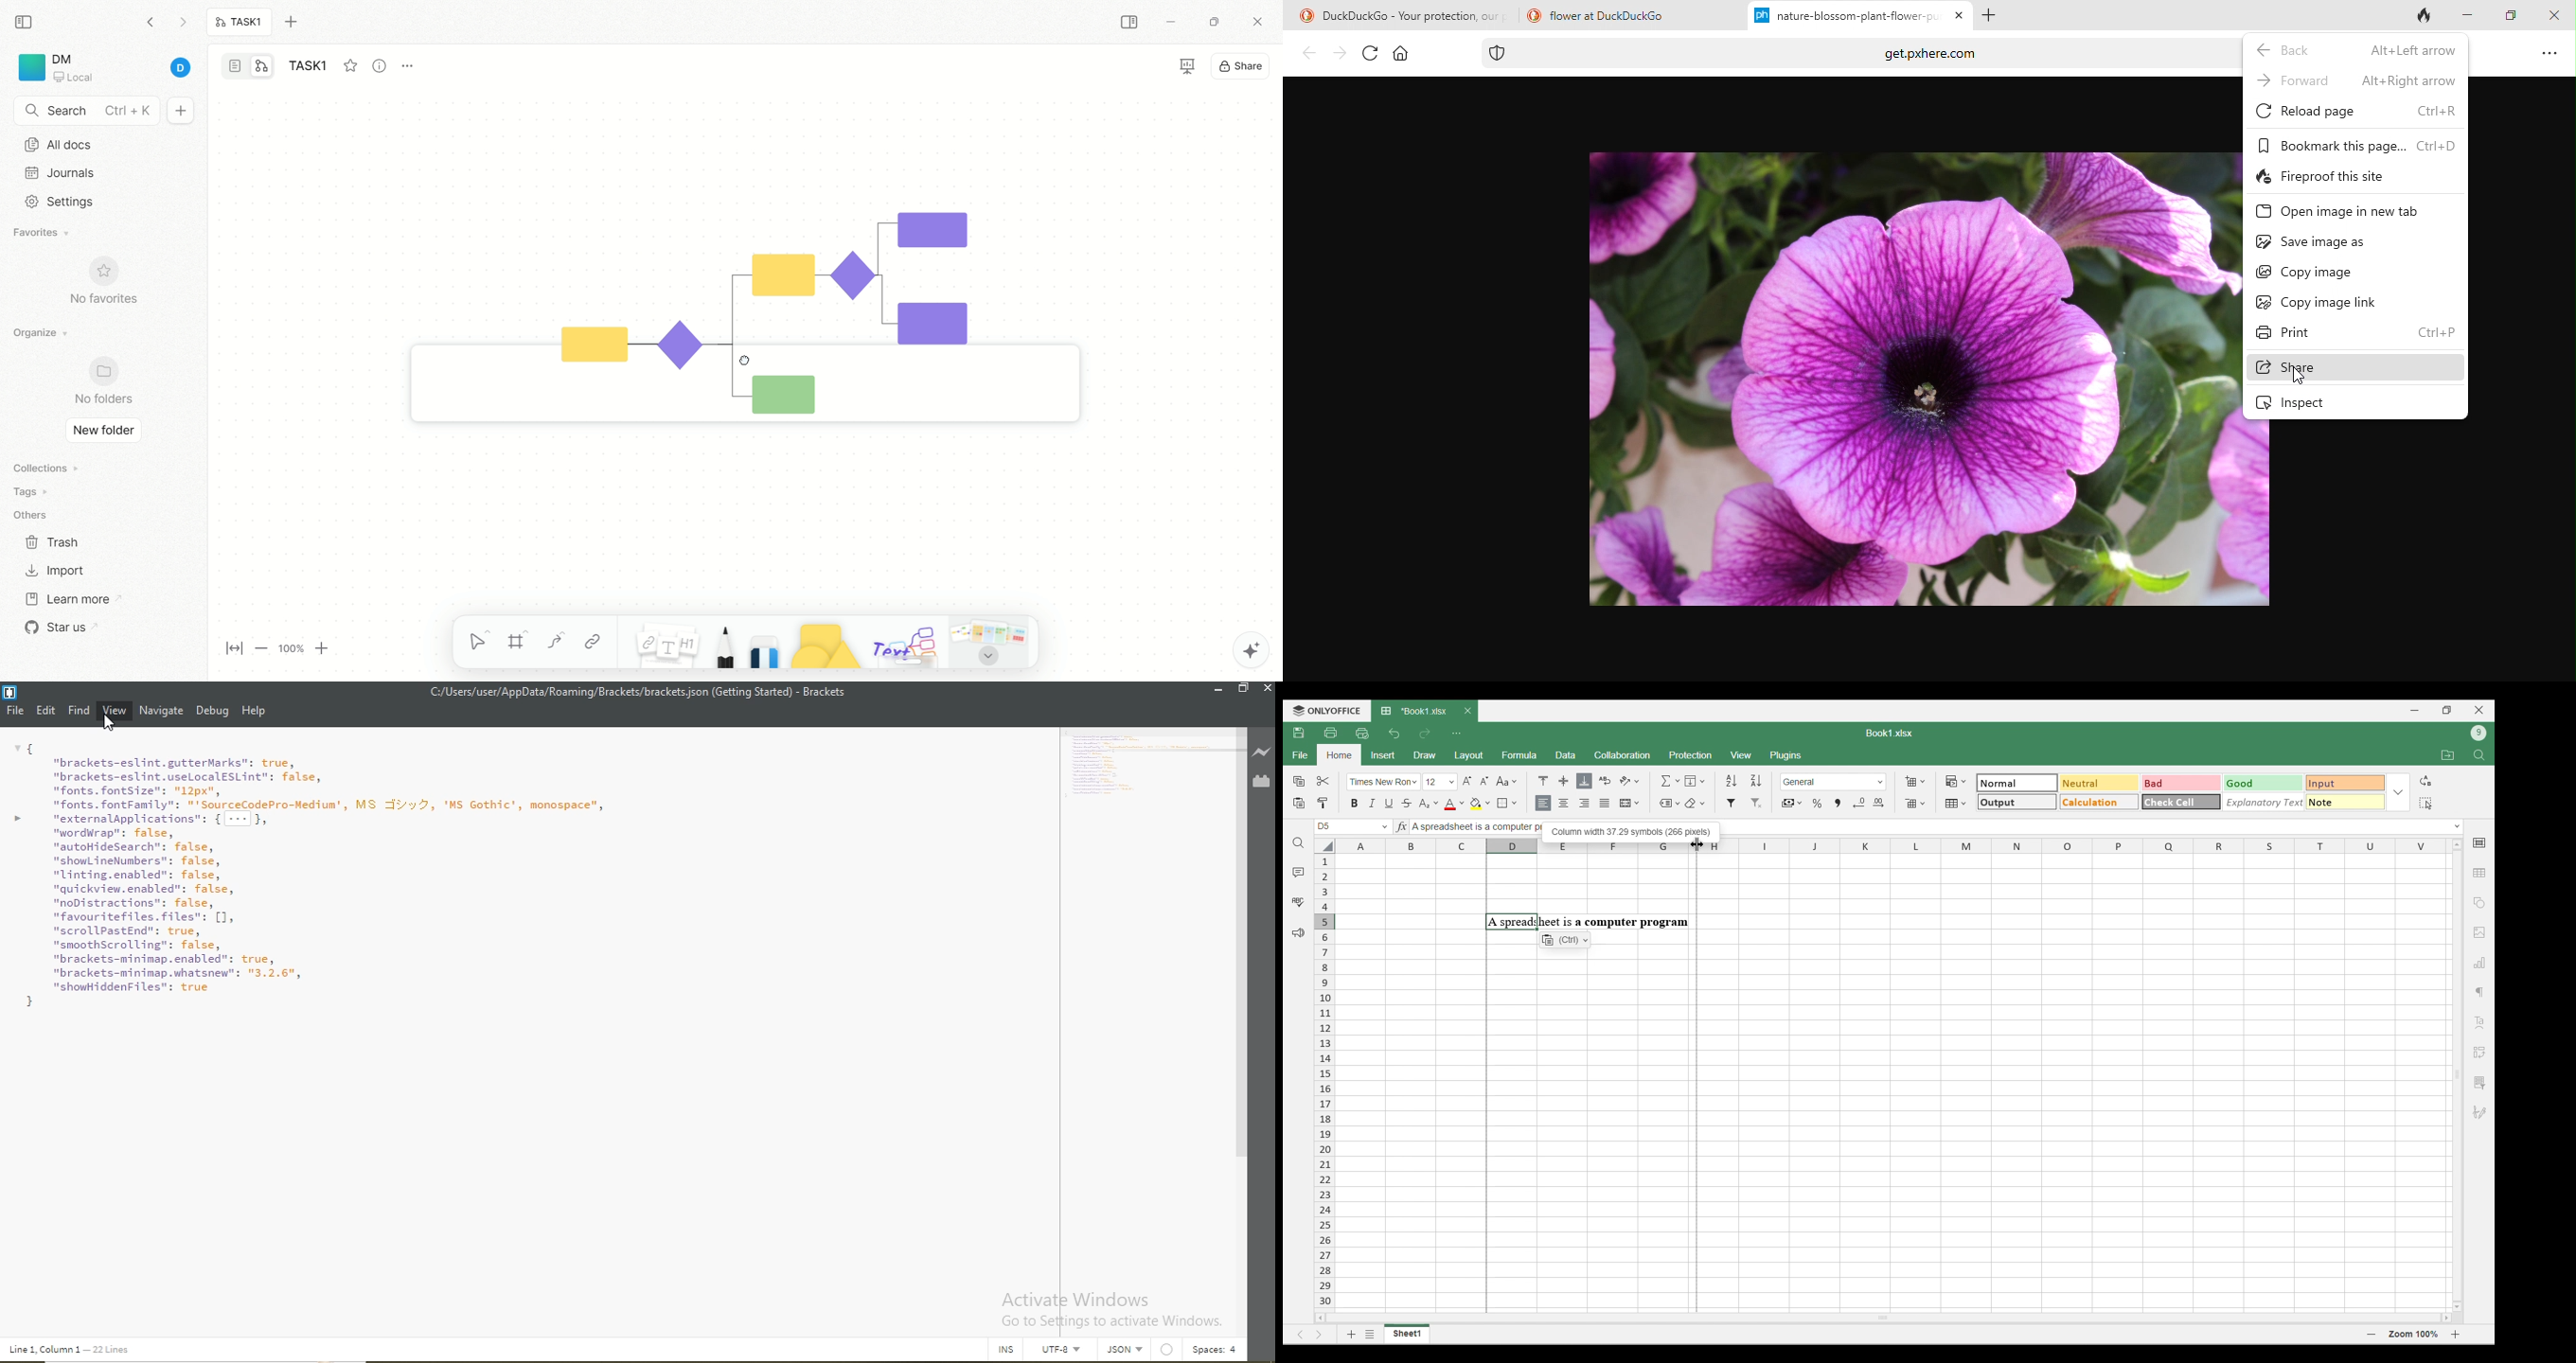 The image size is (2576, 1372). What do you see at coordinates (1109, 1309) in the screenshot?
I see `Activate Windows` at bounding box center [1109, 1309].